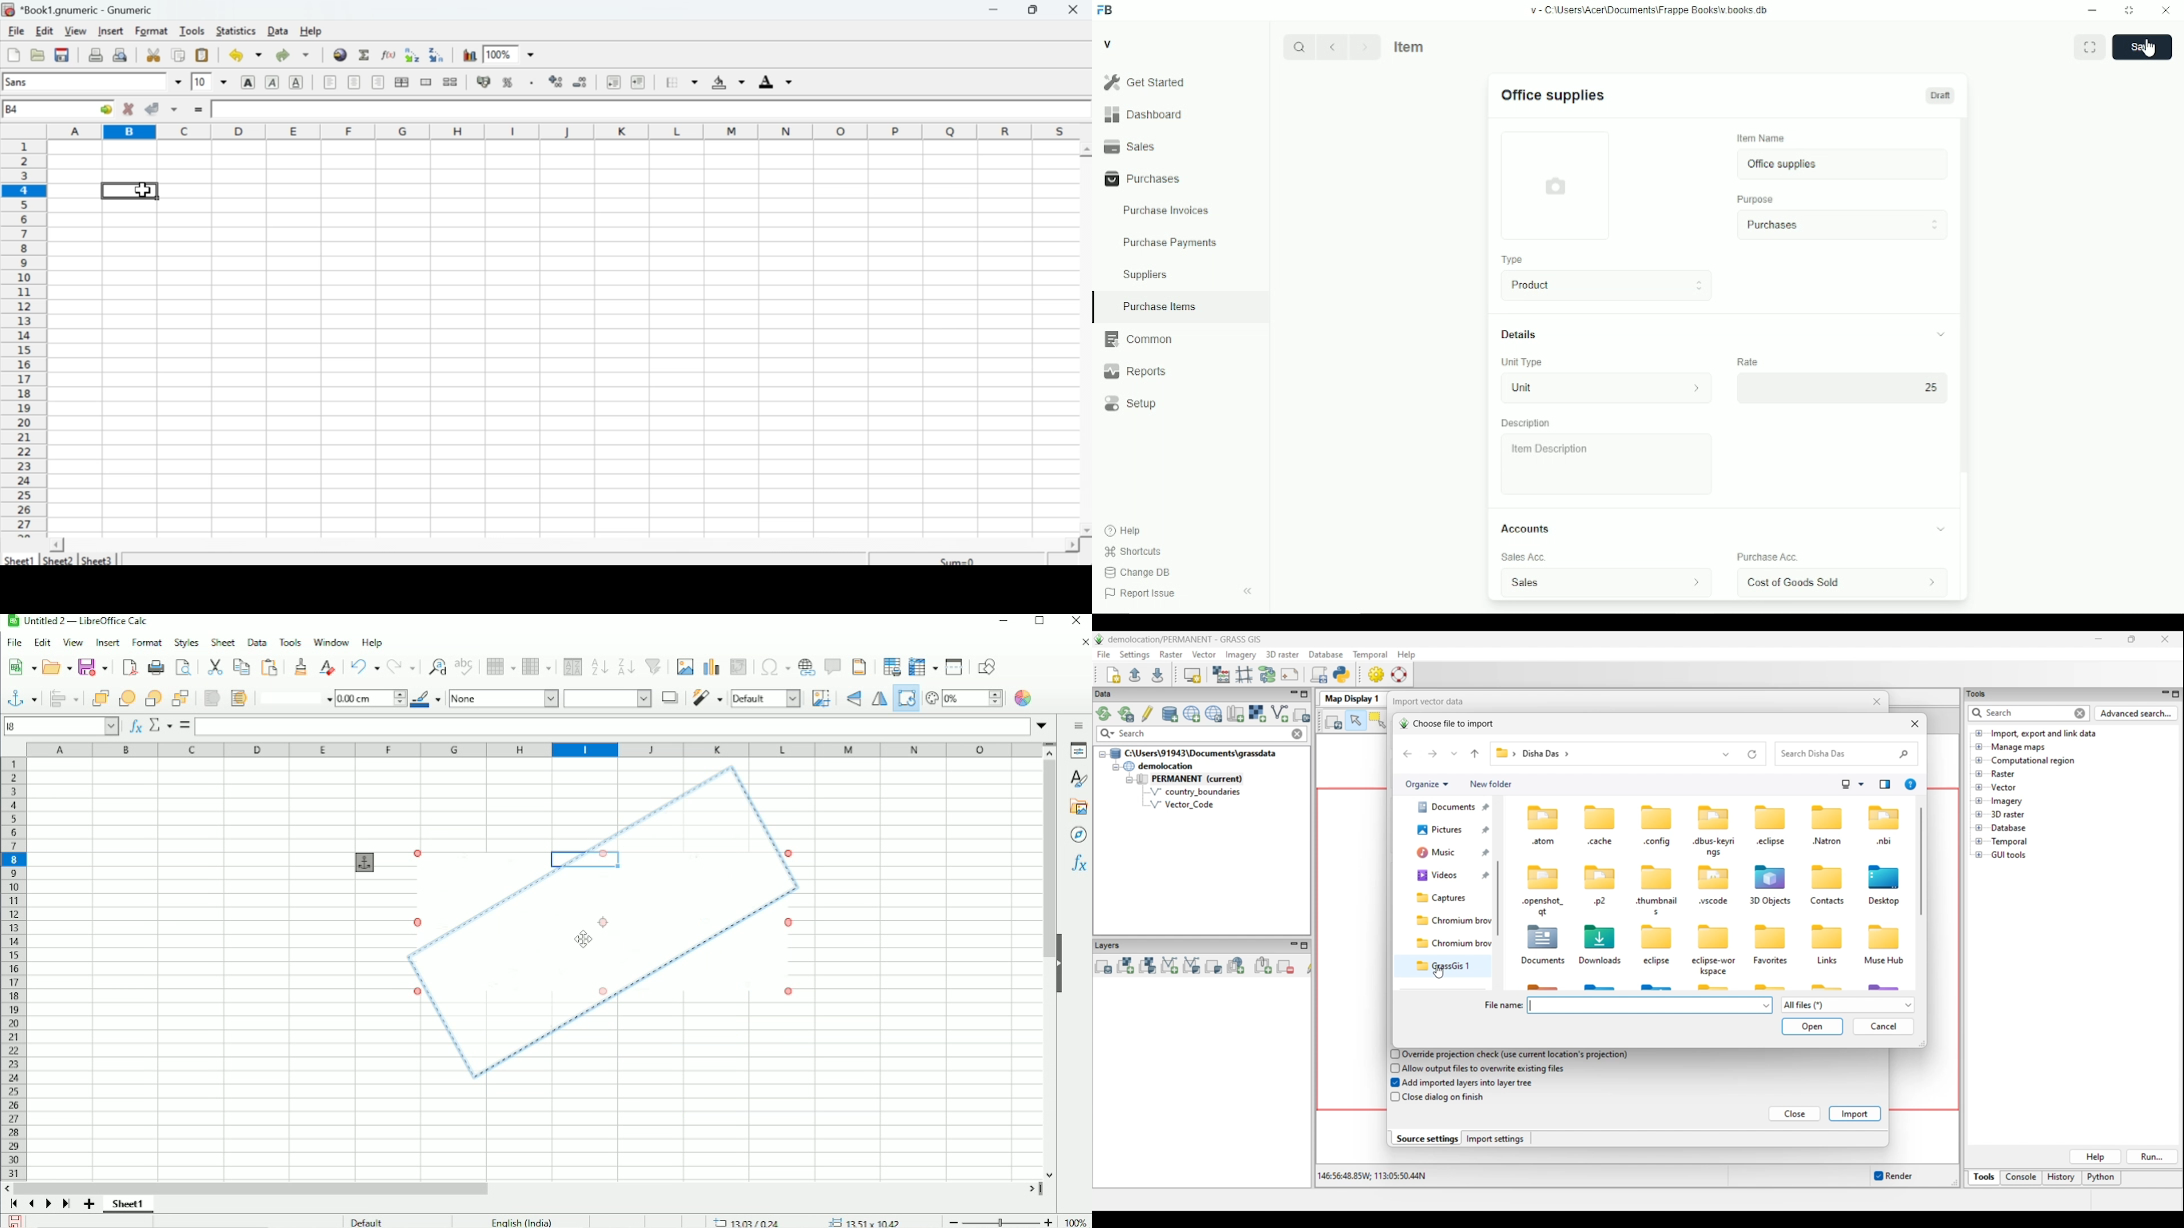 This screenshot has width=2184, height=1232. Describe the element at coordinates (1455, 753) in the screenshot. I see `Recent locations` at that location.